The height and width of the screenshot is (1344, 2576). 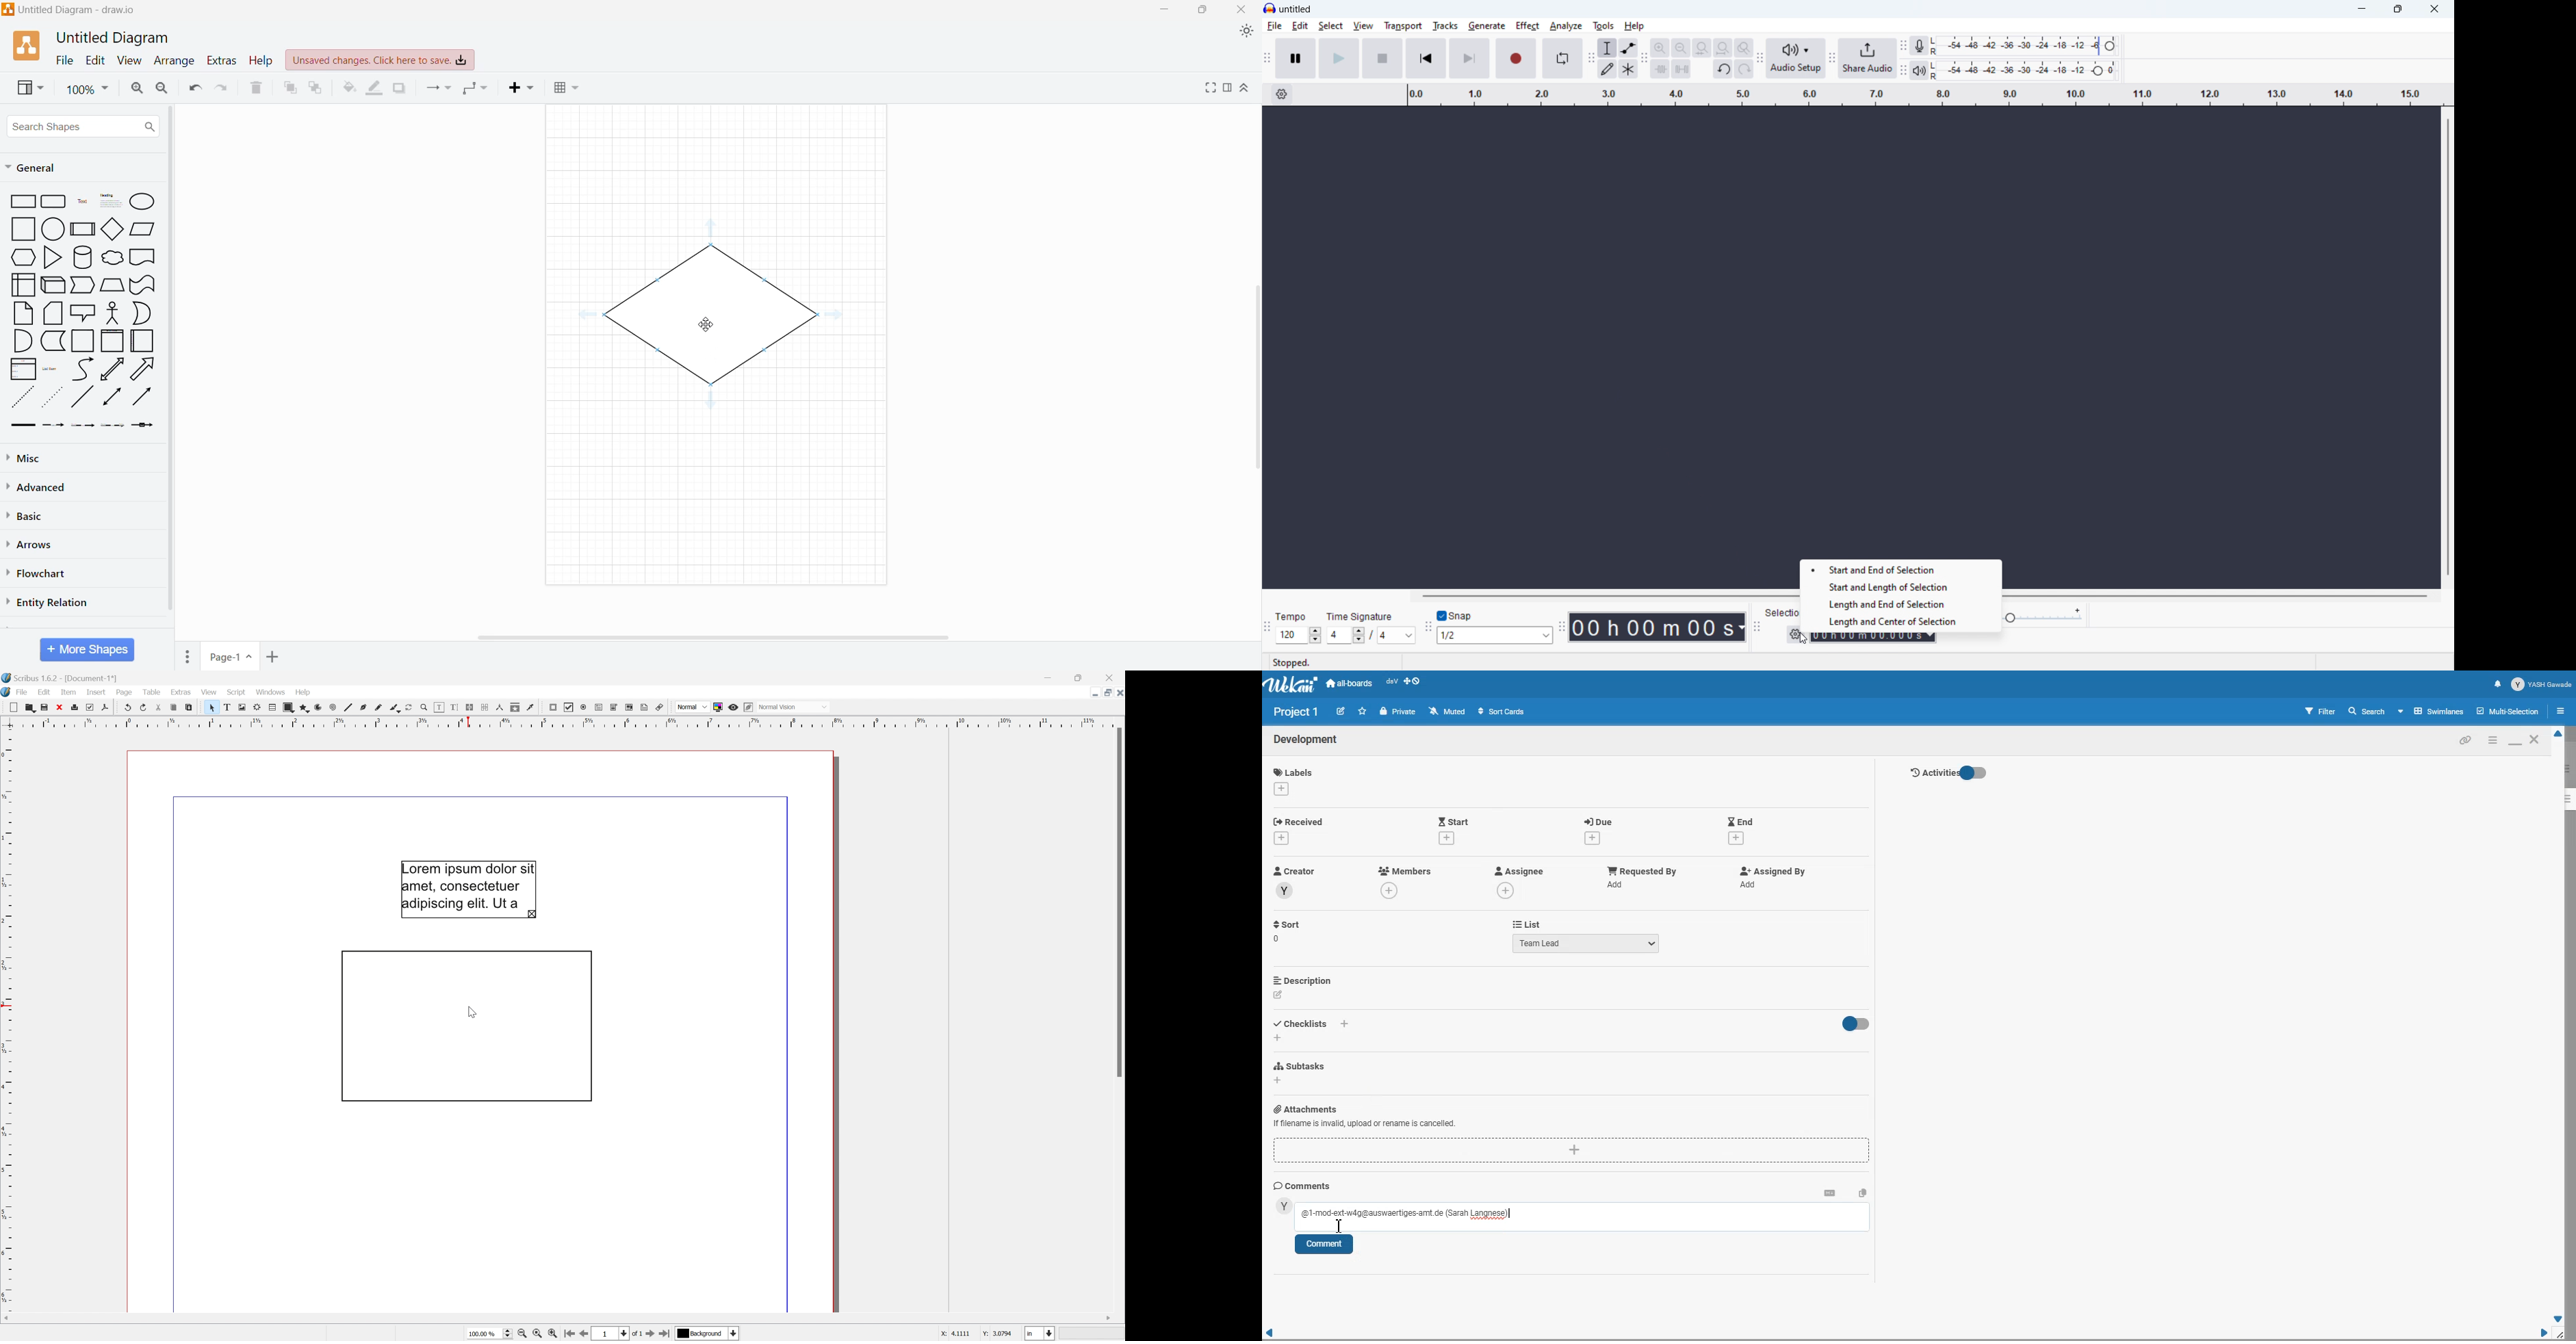 I want to click on vertical scrollbar, so click(x=2448, y=347).